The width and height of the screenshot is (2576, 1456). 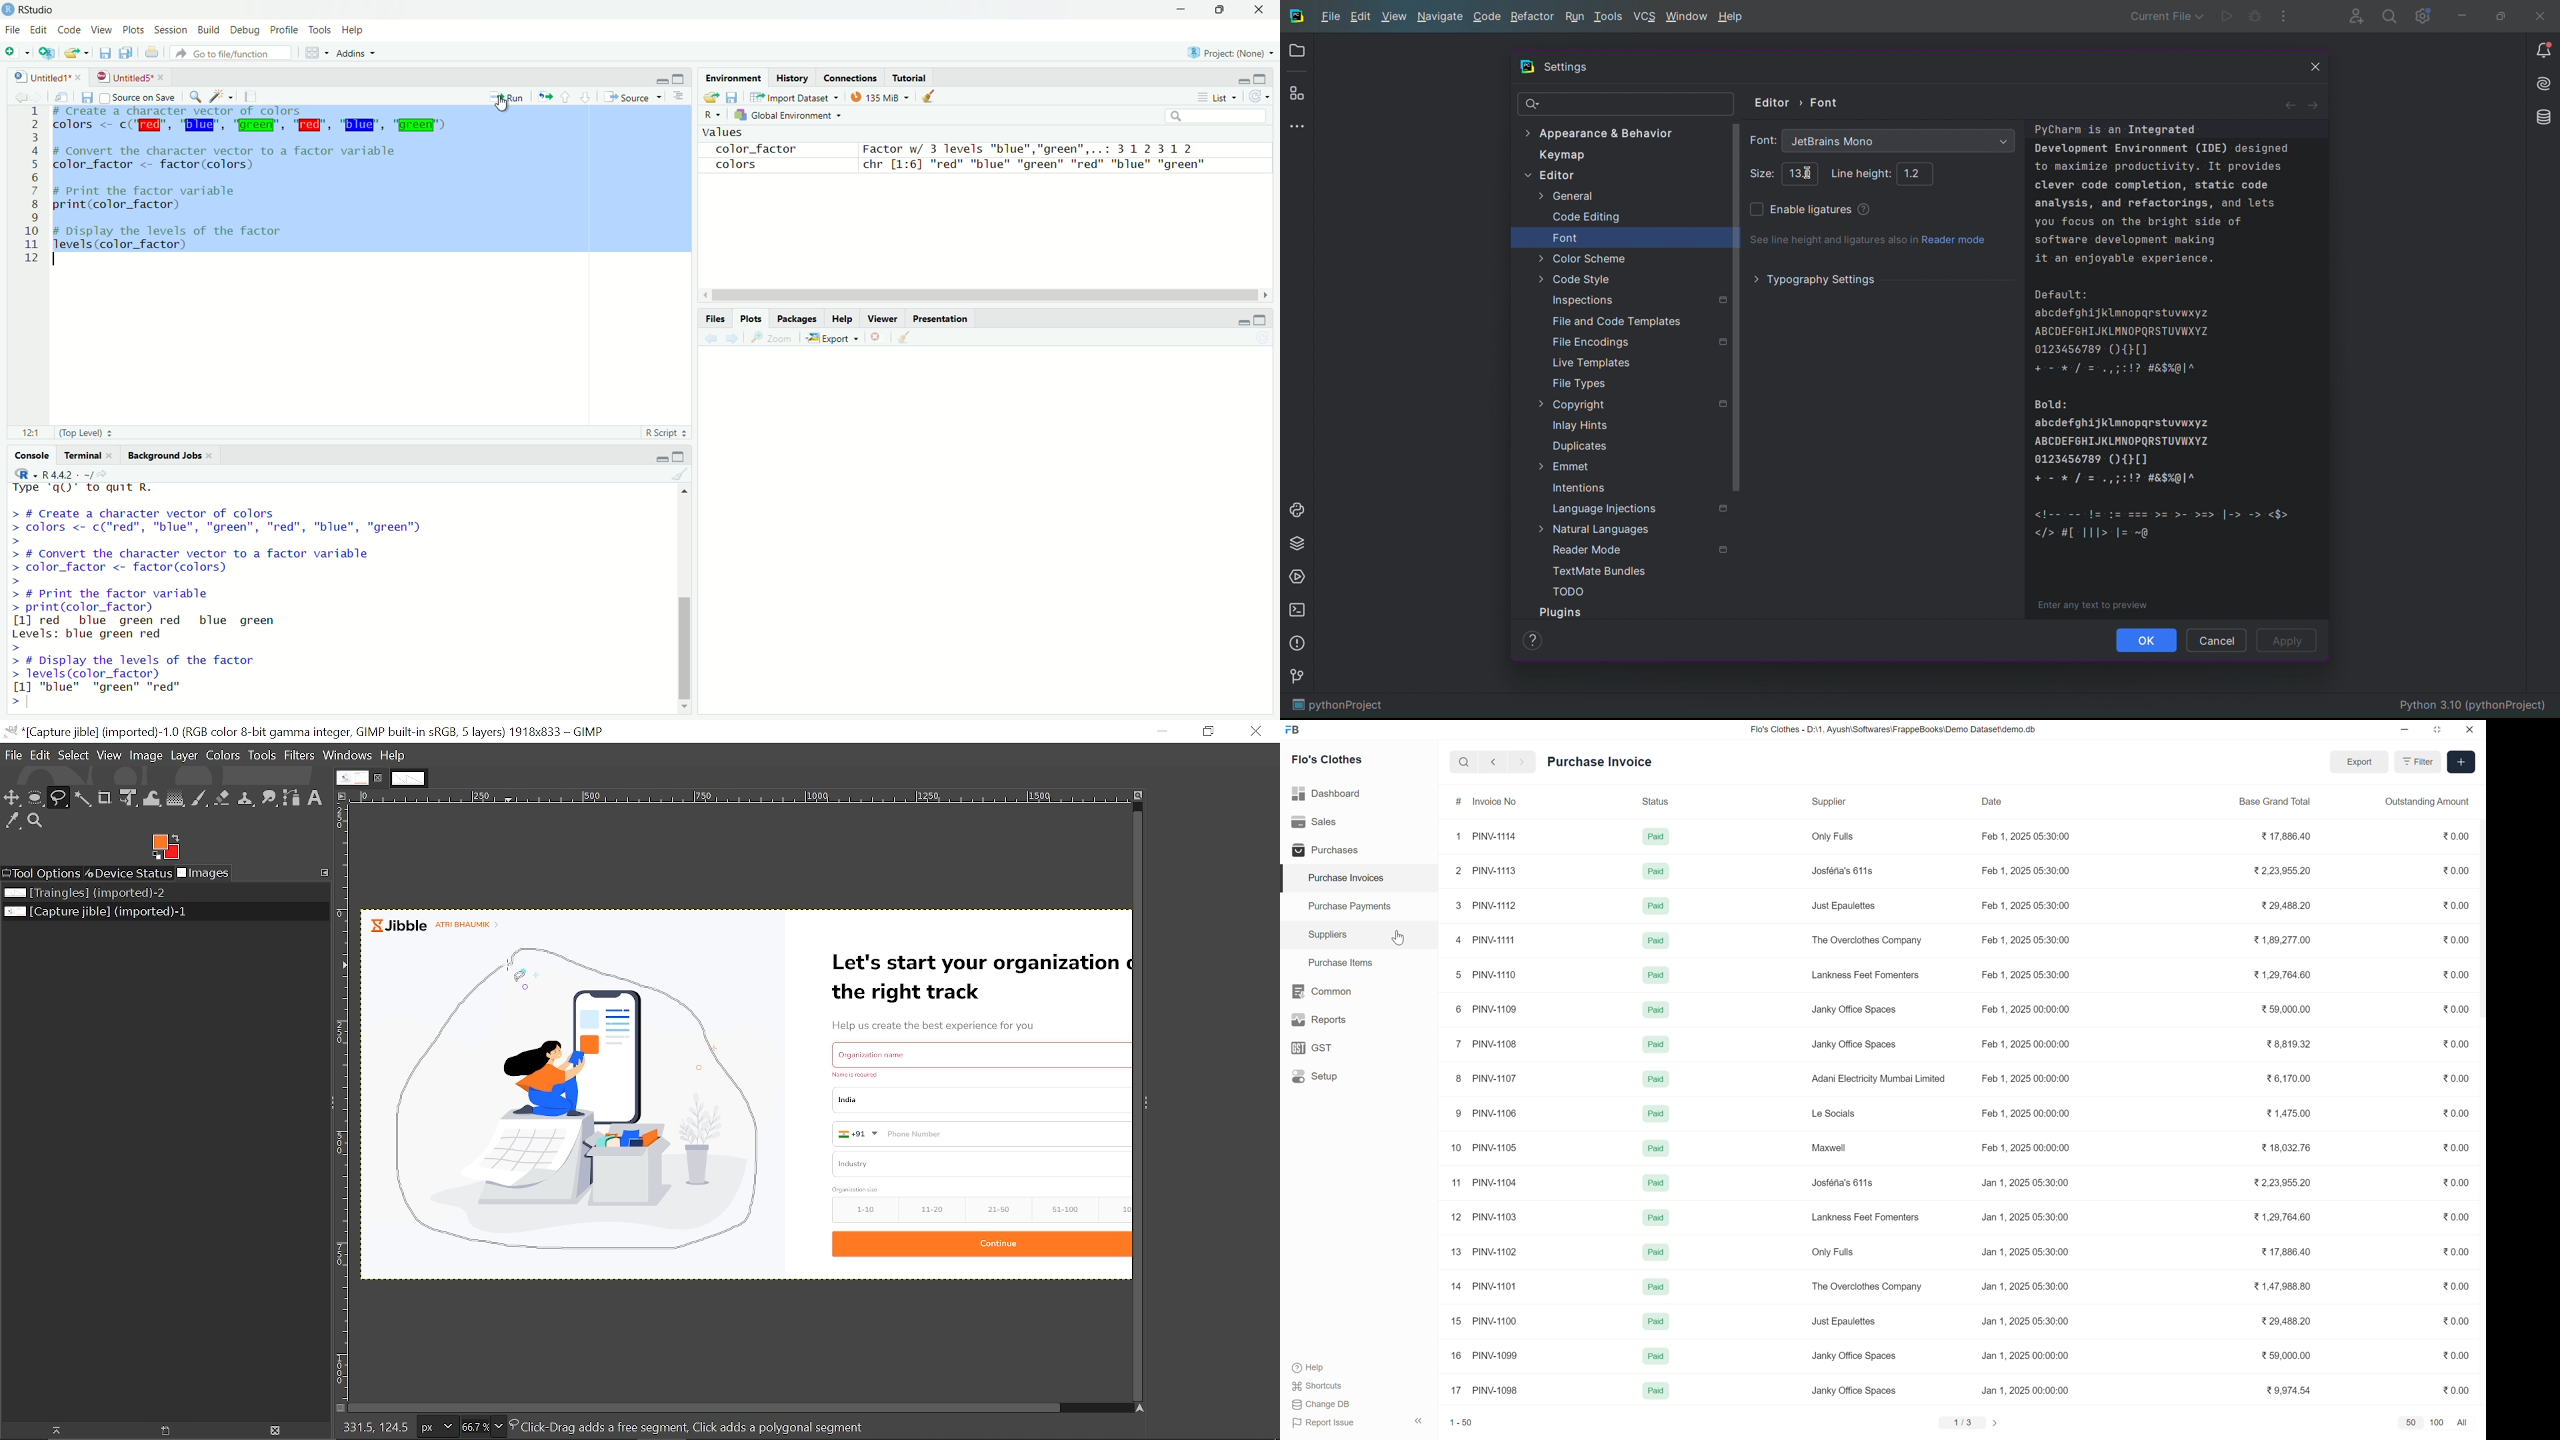 I want to click on compile report, so click(x=254, y=97).